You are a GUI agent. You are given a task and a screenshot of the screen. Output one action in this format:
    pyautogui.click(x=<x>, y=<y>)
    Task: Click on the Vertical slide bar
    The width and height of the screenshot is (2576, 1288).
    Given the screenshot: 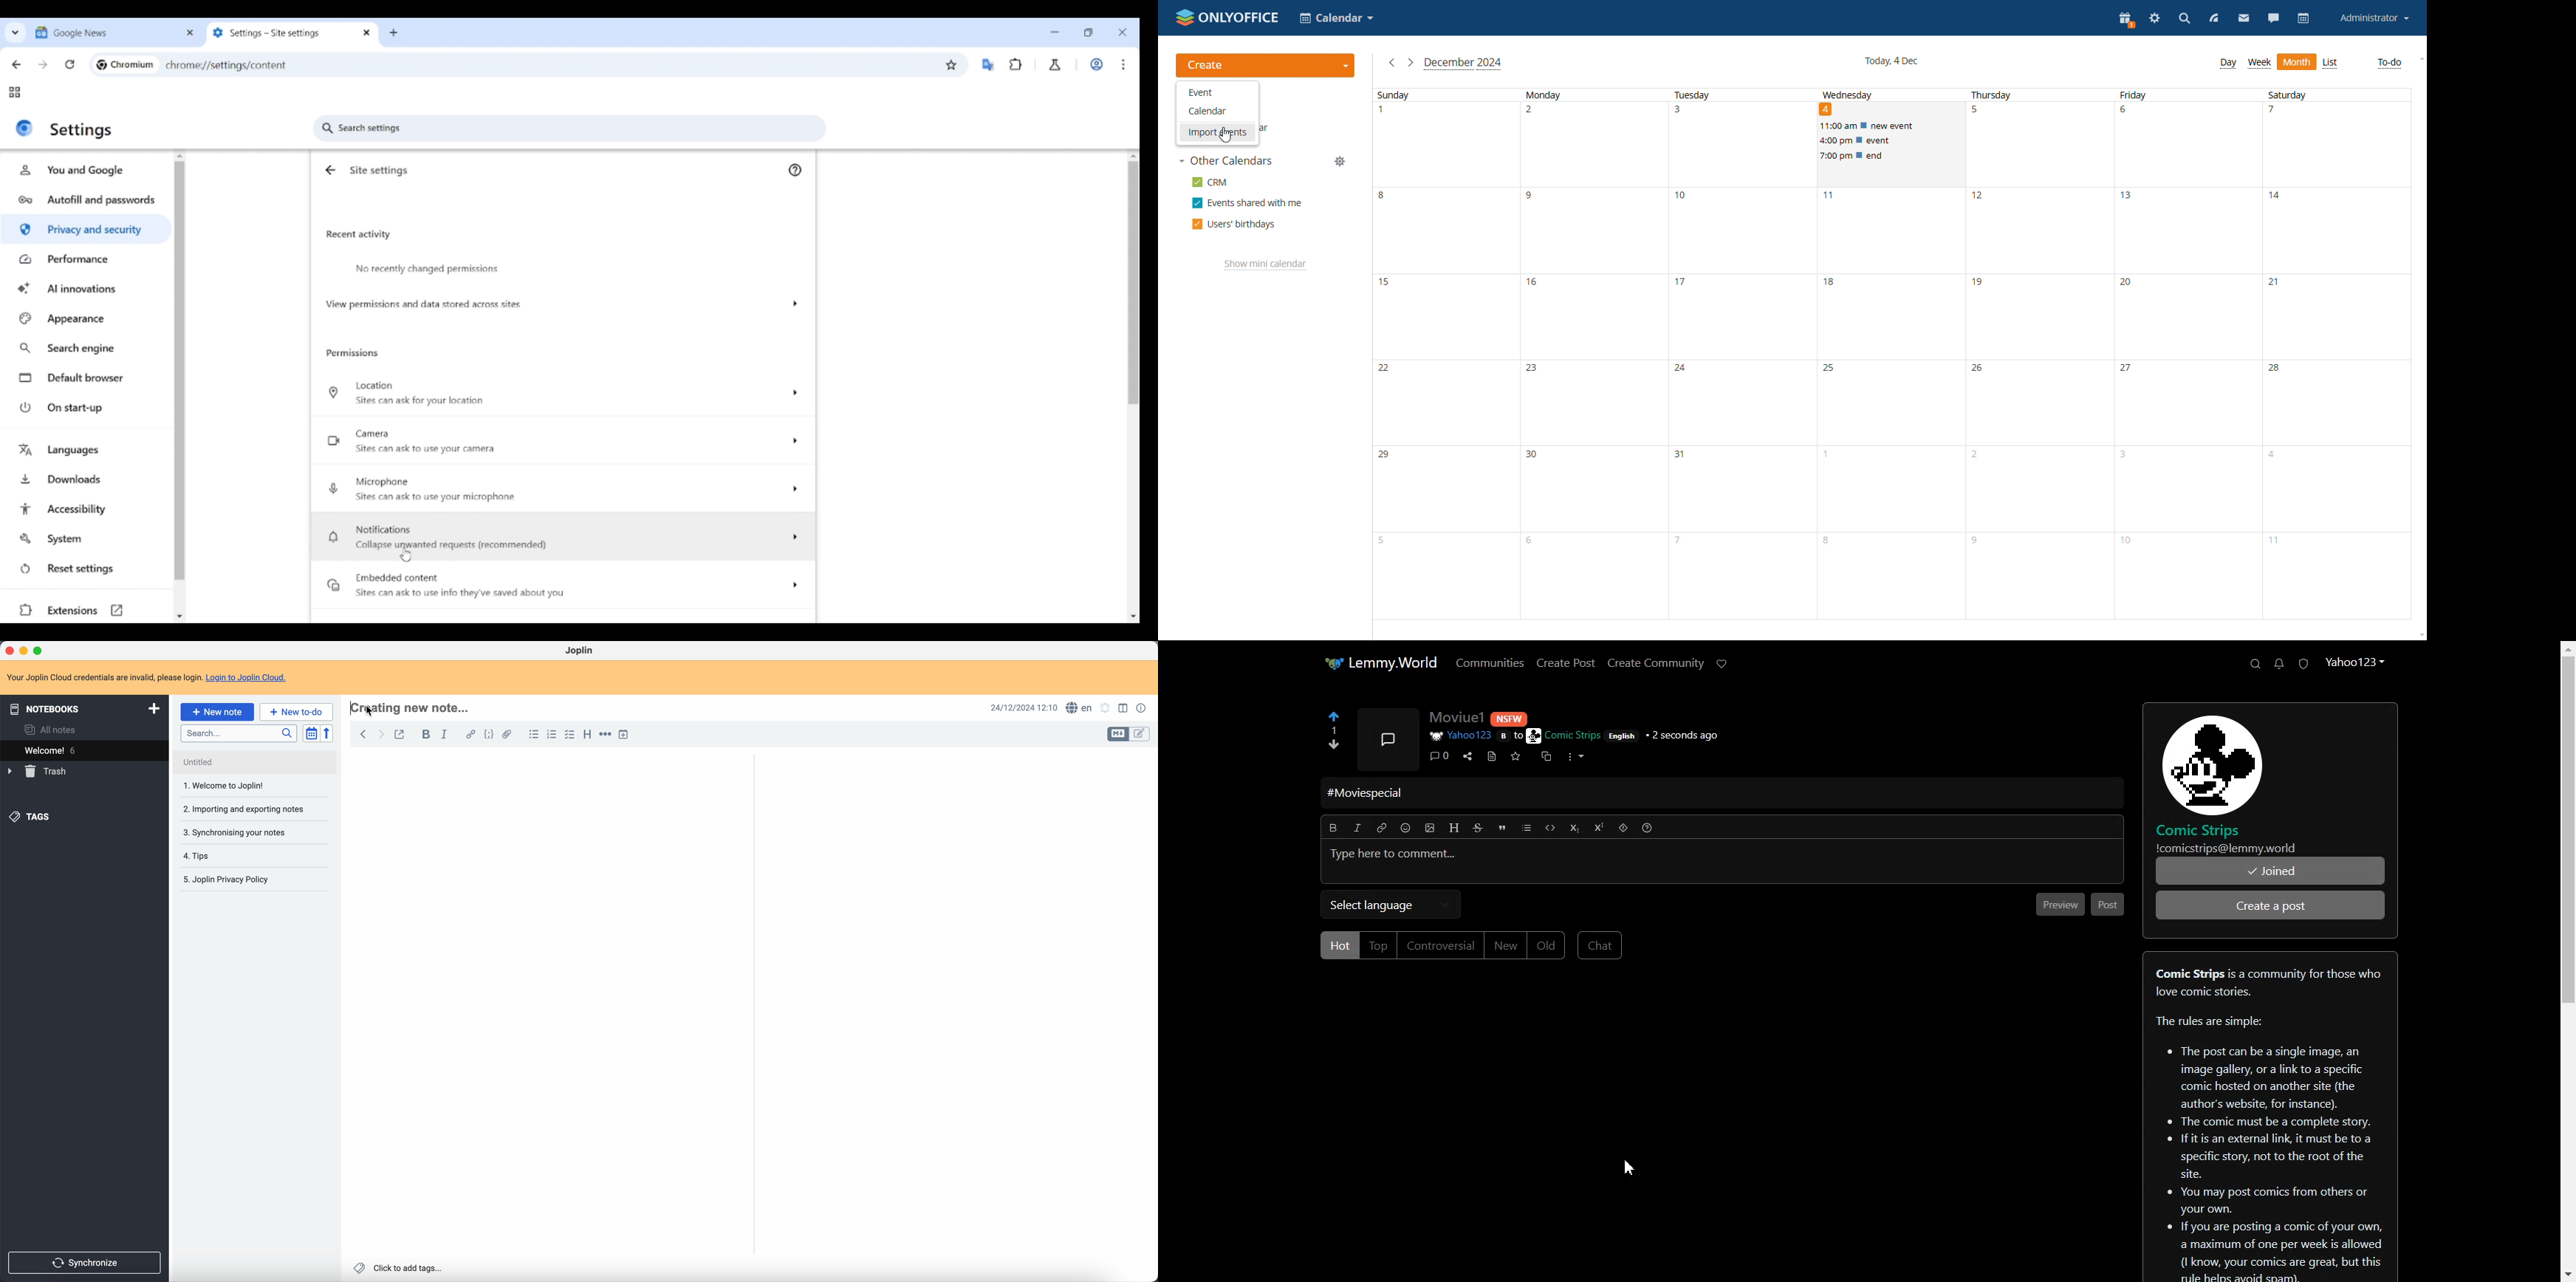 What is the action you would take?
    pyautogui.click(x=179, y=371)
    